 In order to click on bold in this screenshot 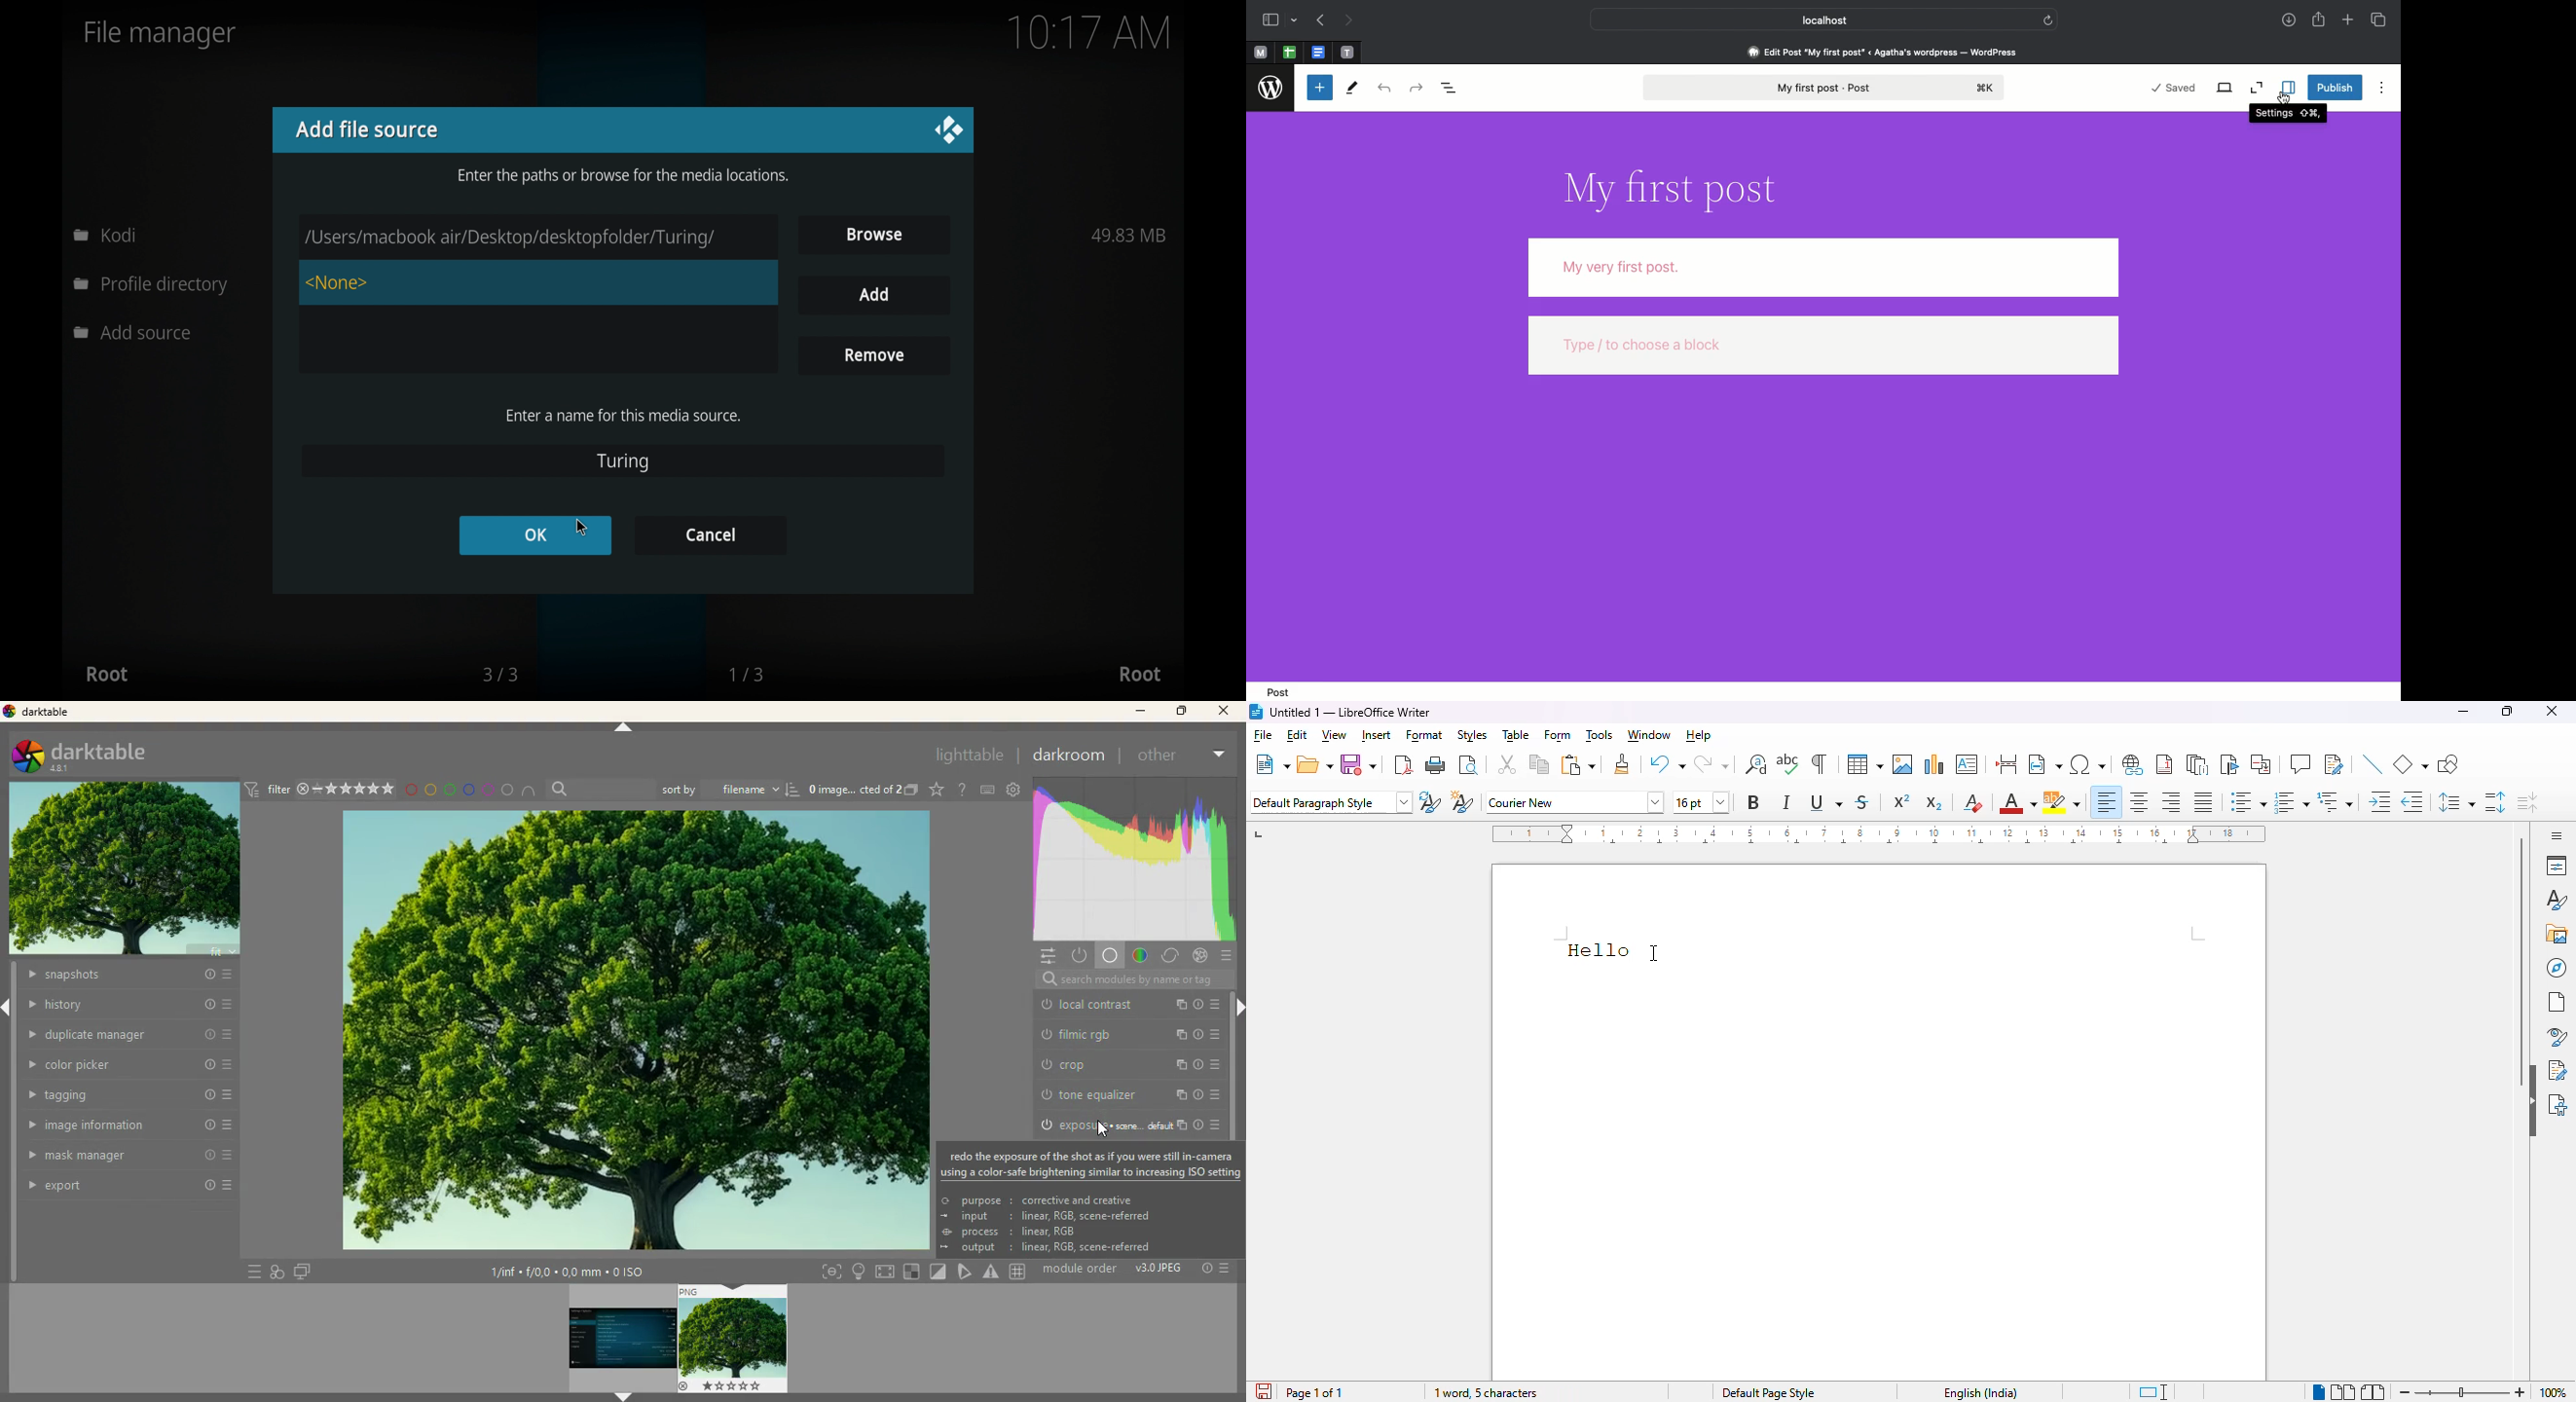, I will do `click(1753, 802)`.